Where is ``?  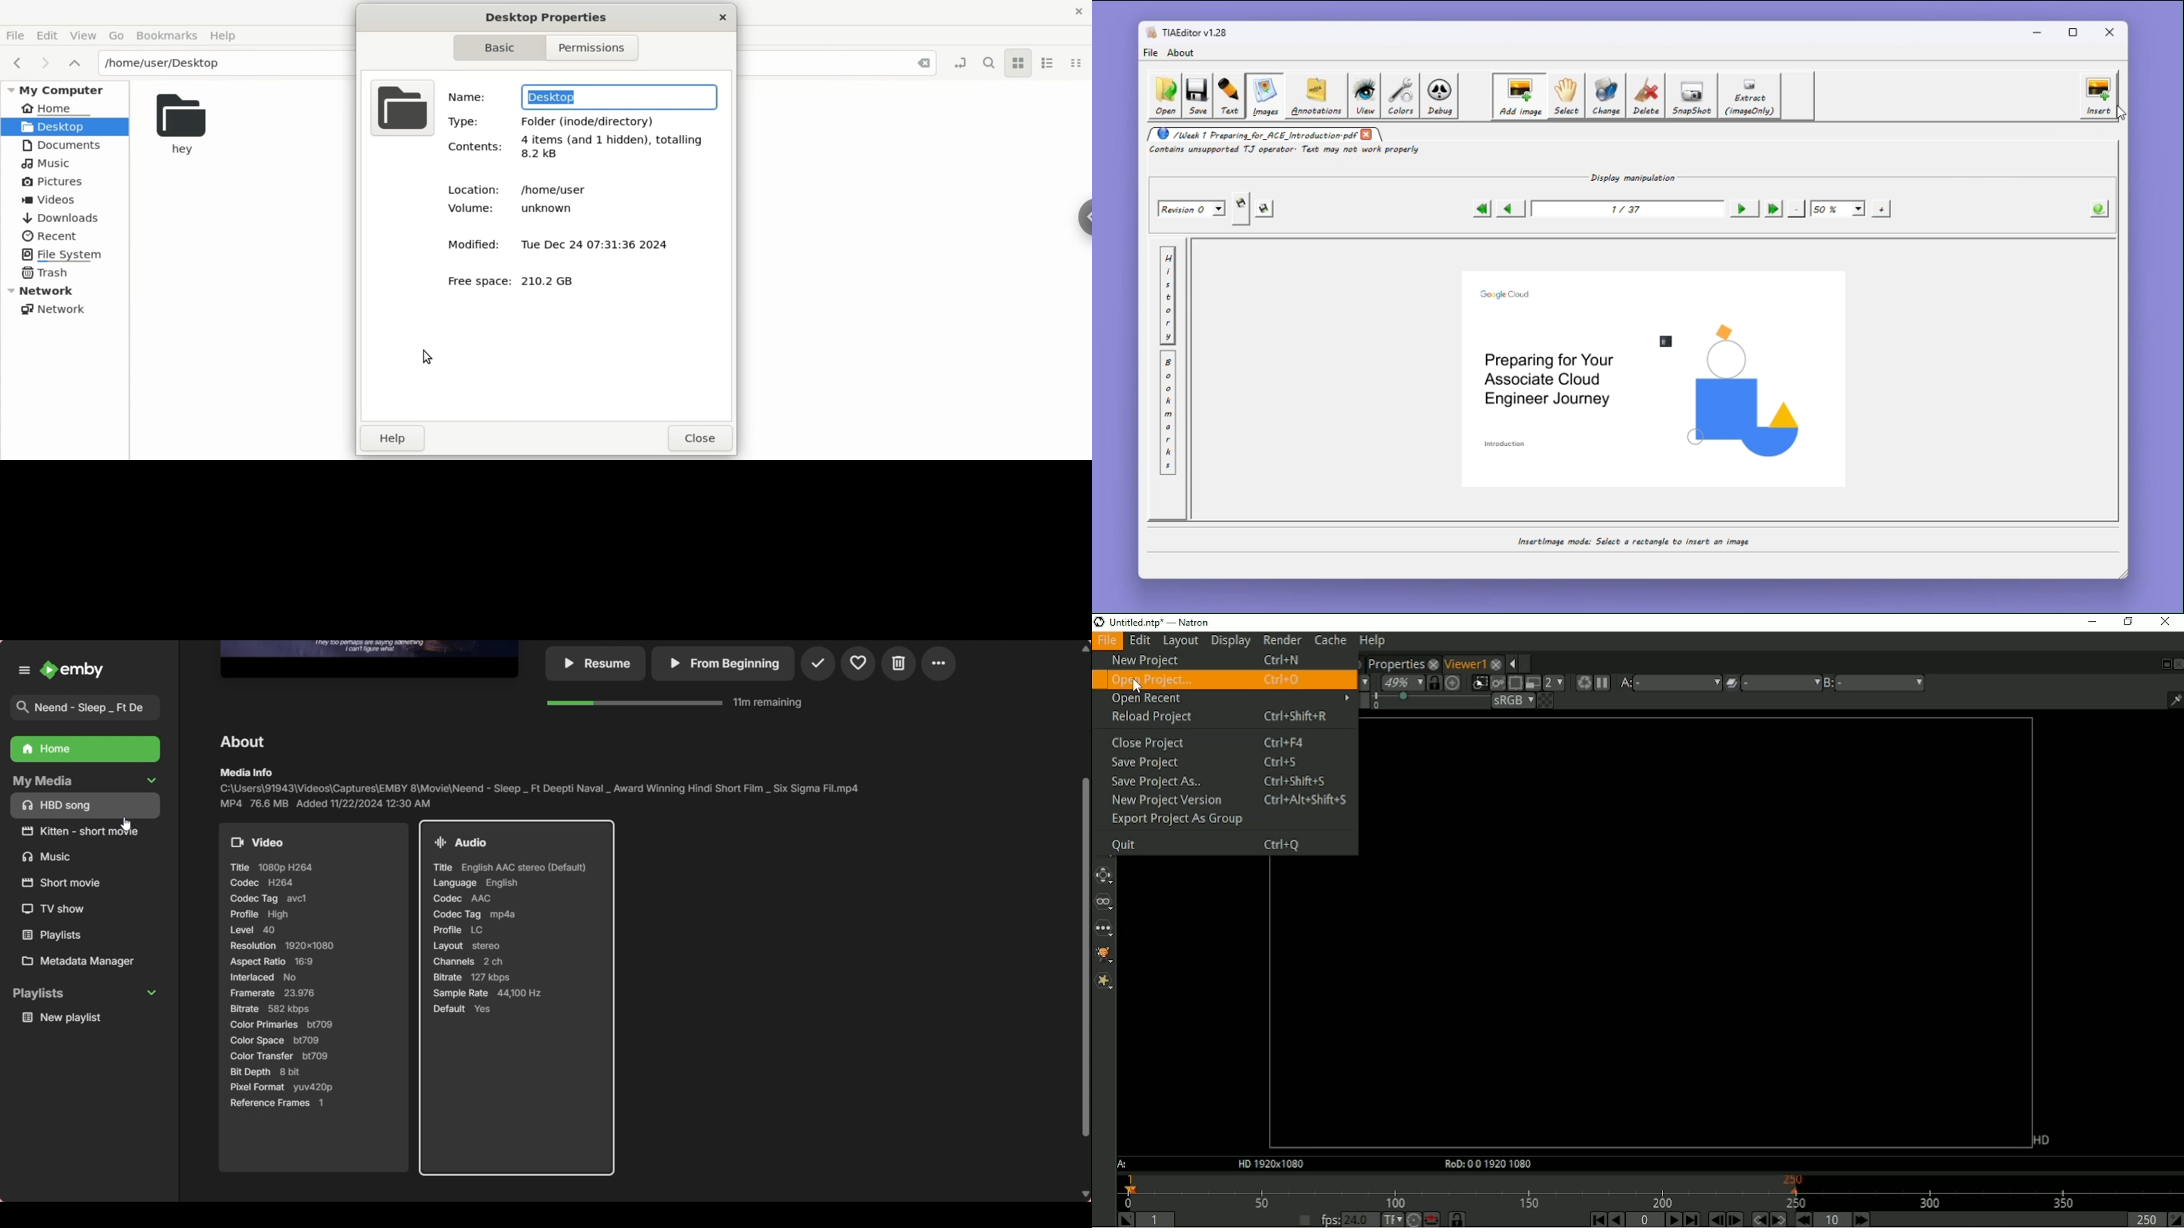  is located at coordinates (64, 882).